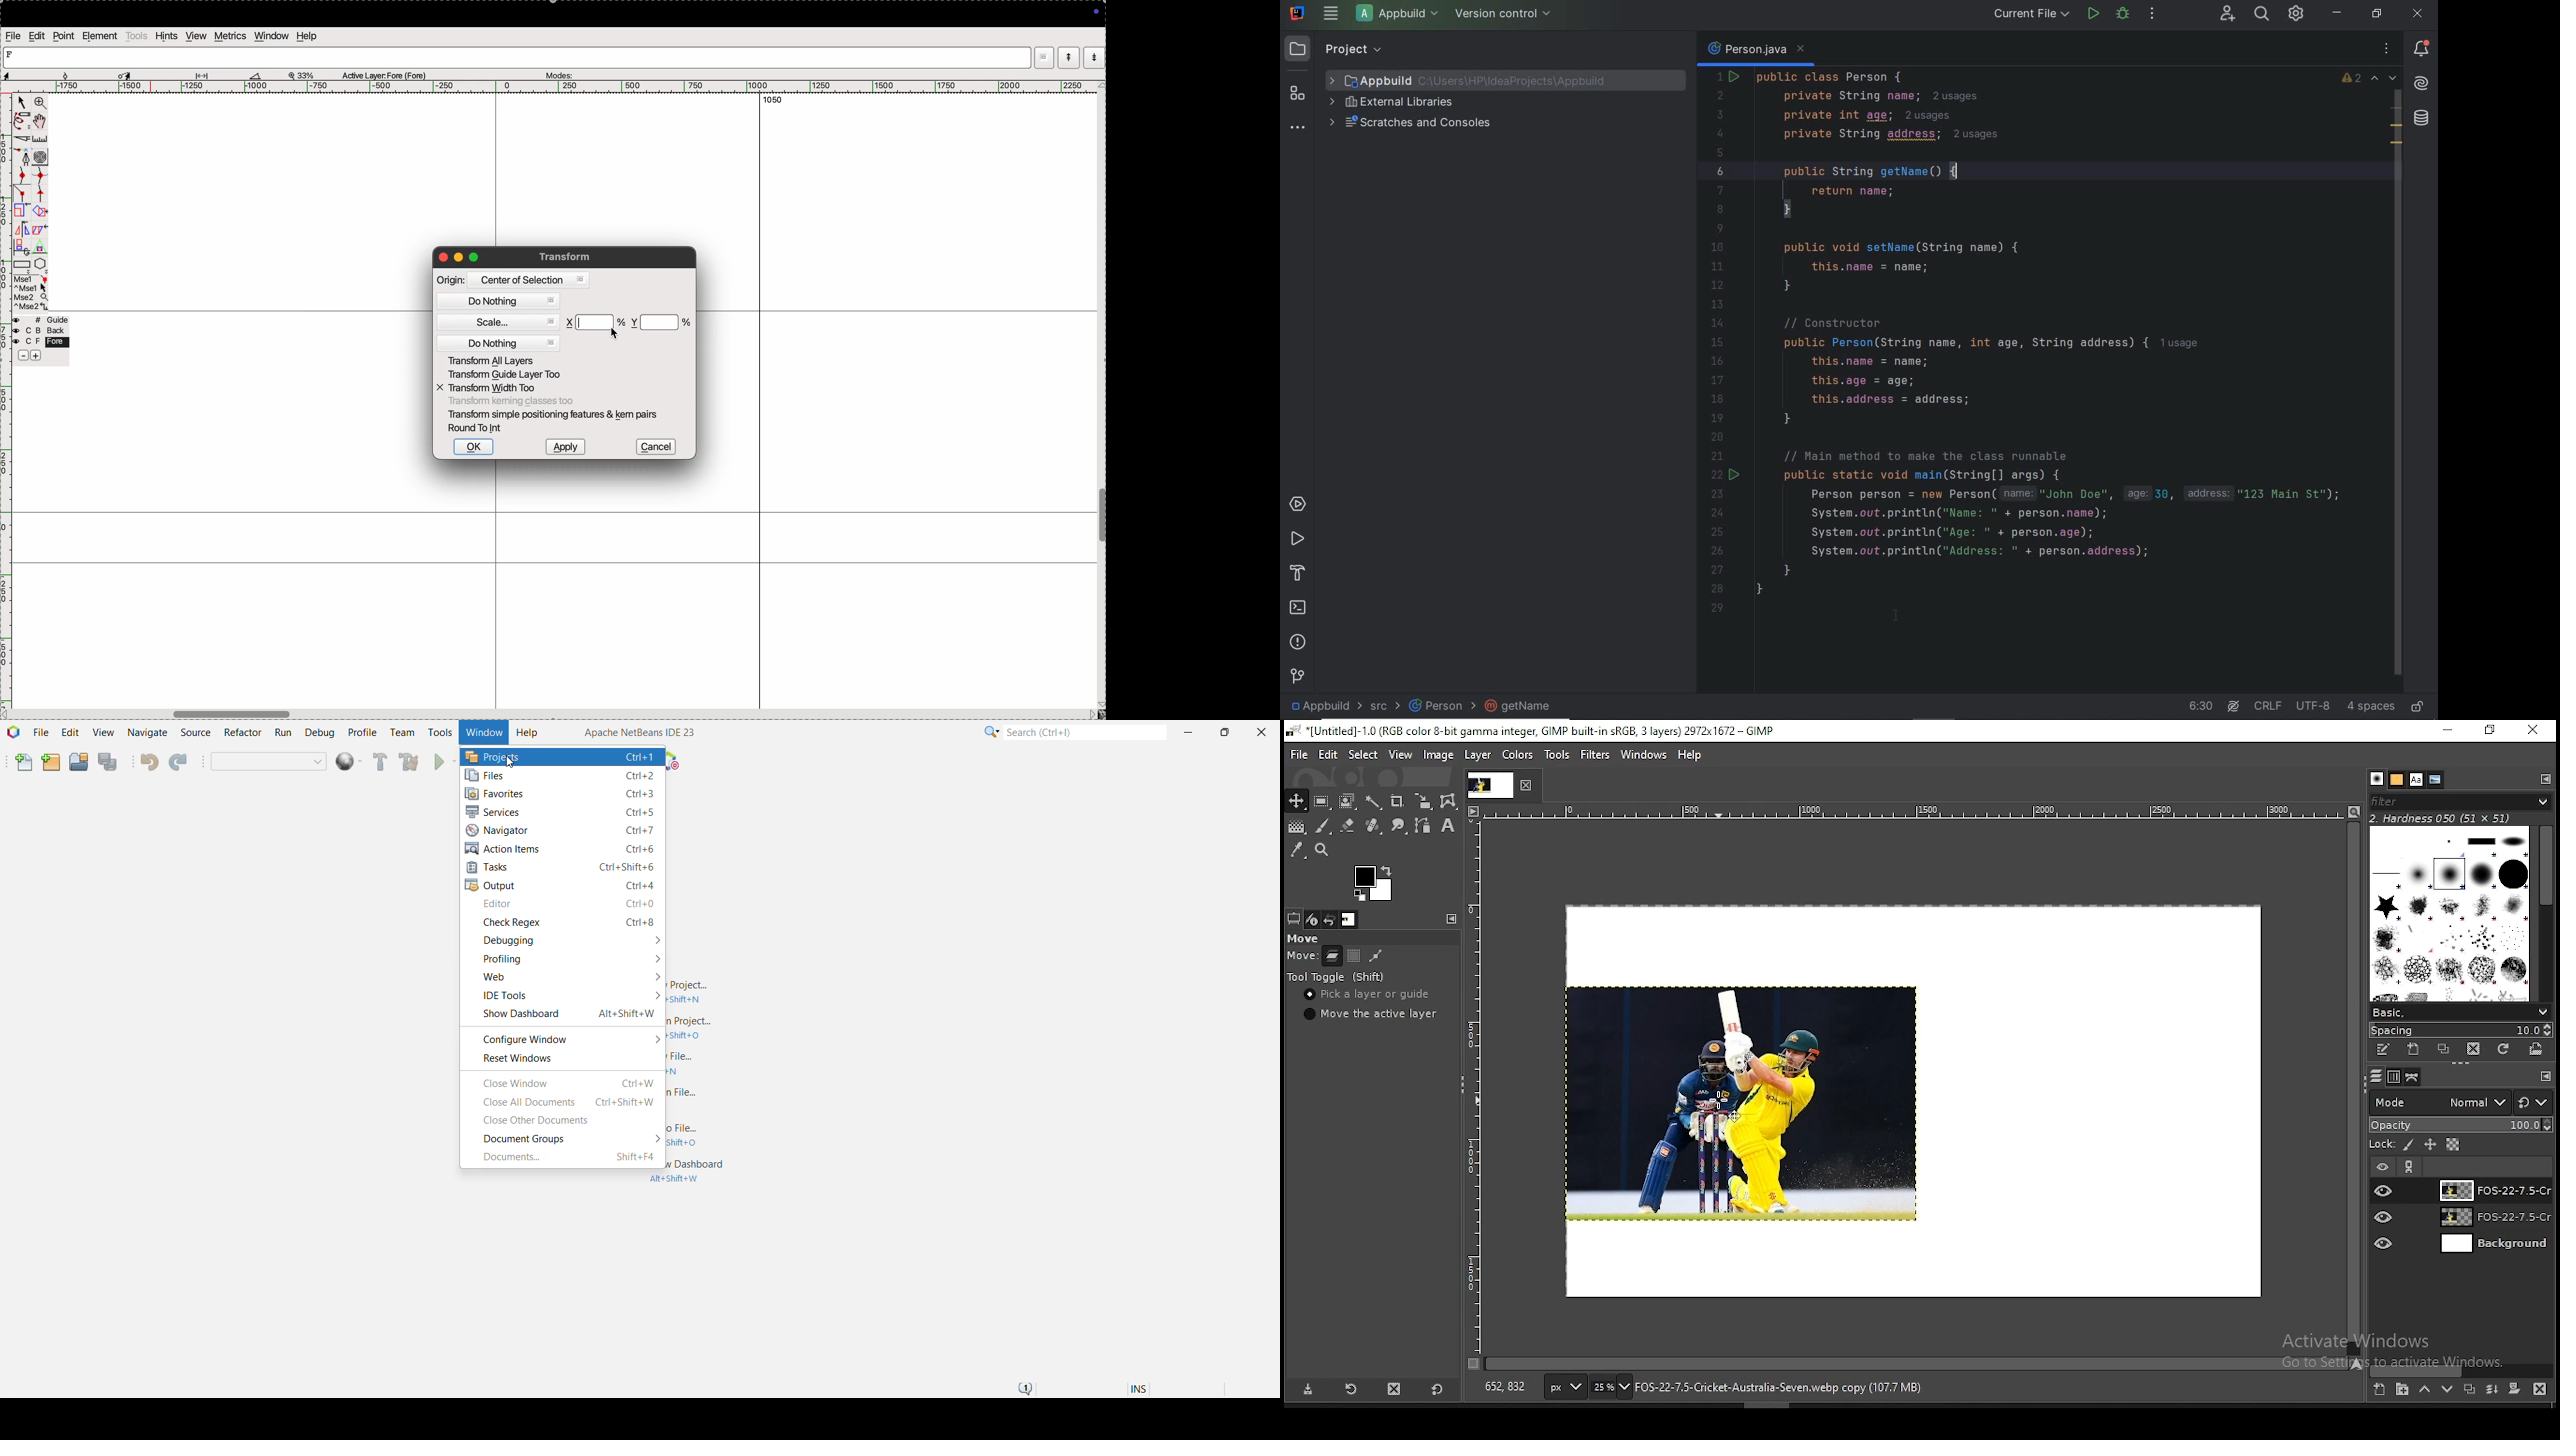  I want to click on ruler, so click(45, 139).